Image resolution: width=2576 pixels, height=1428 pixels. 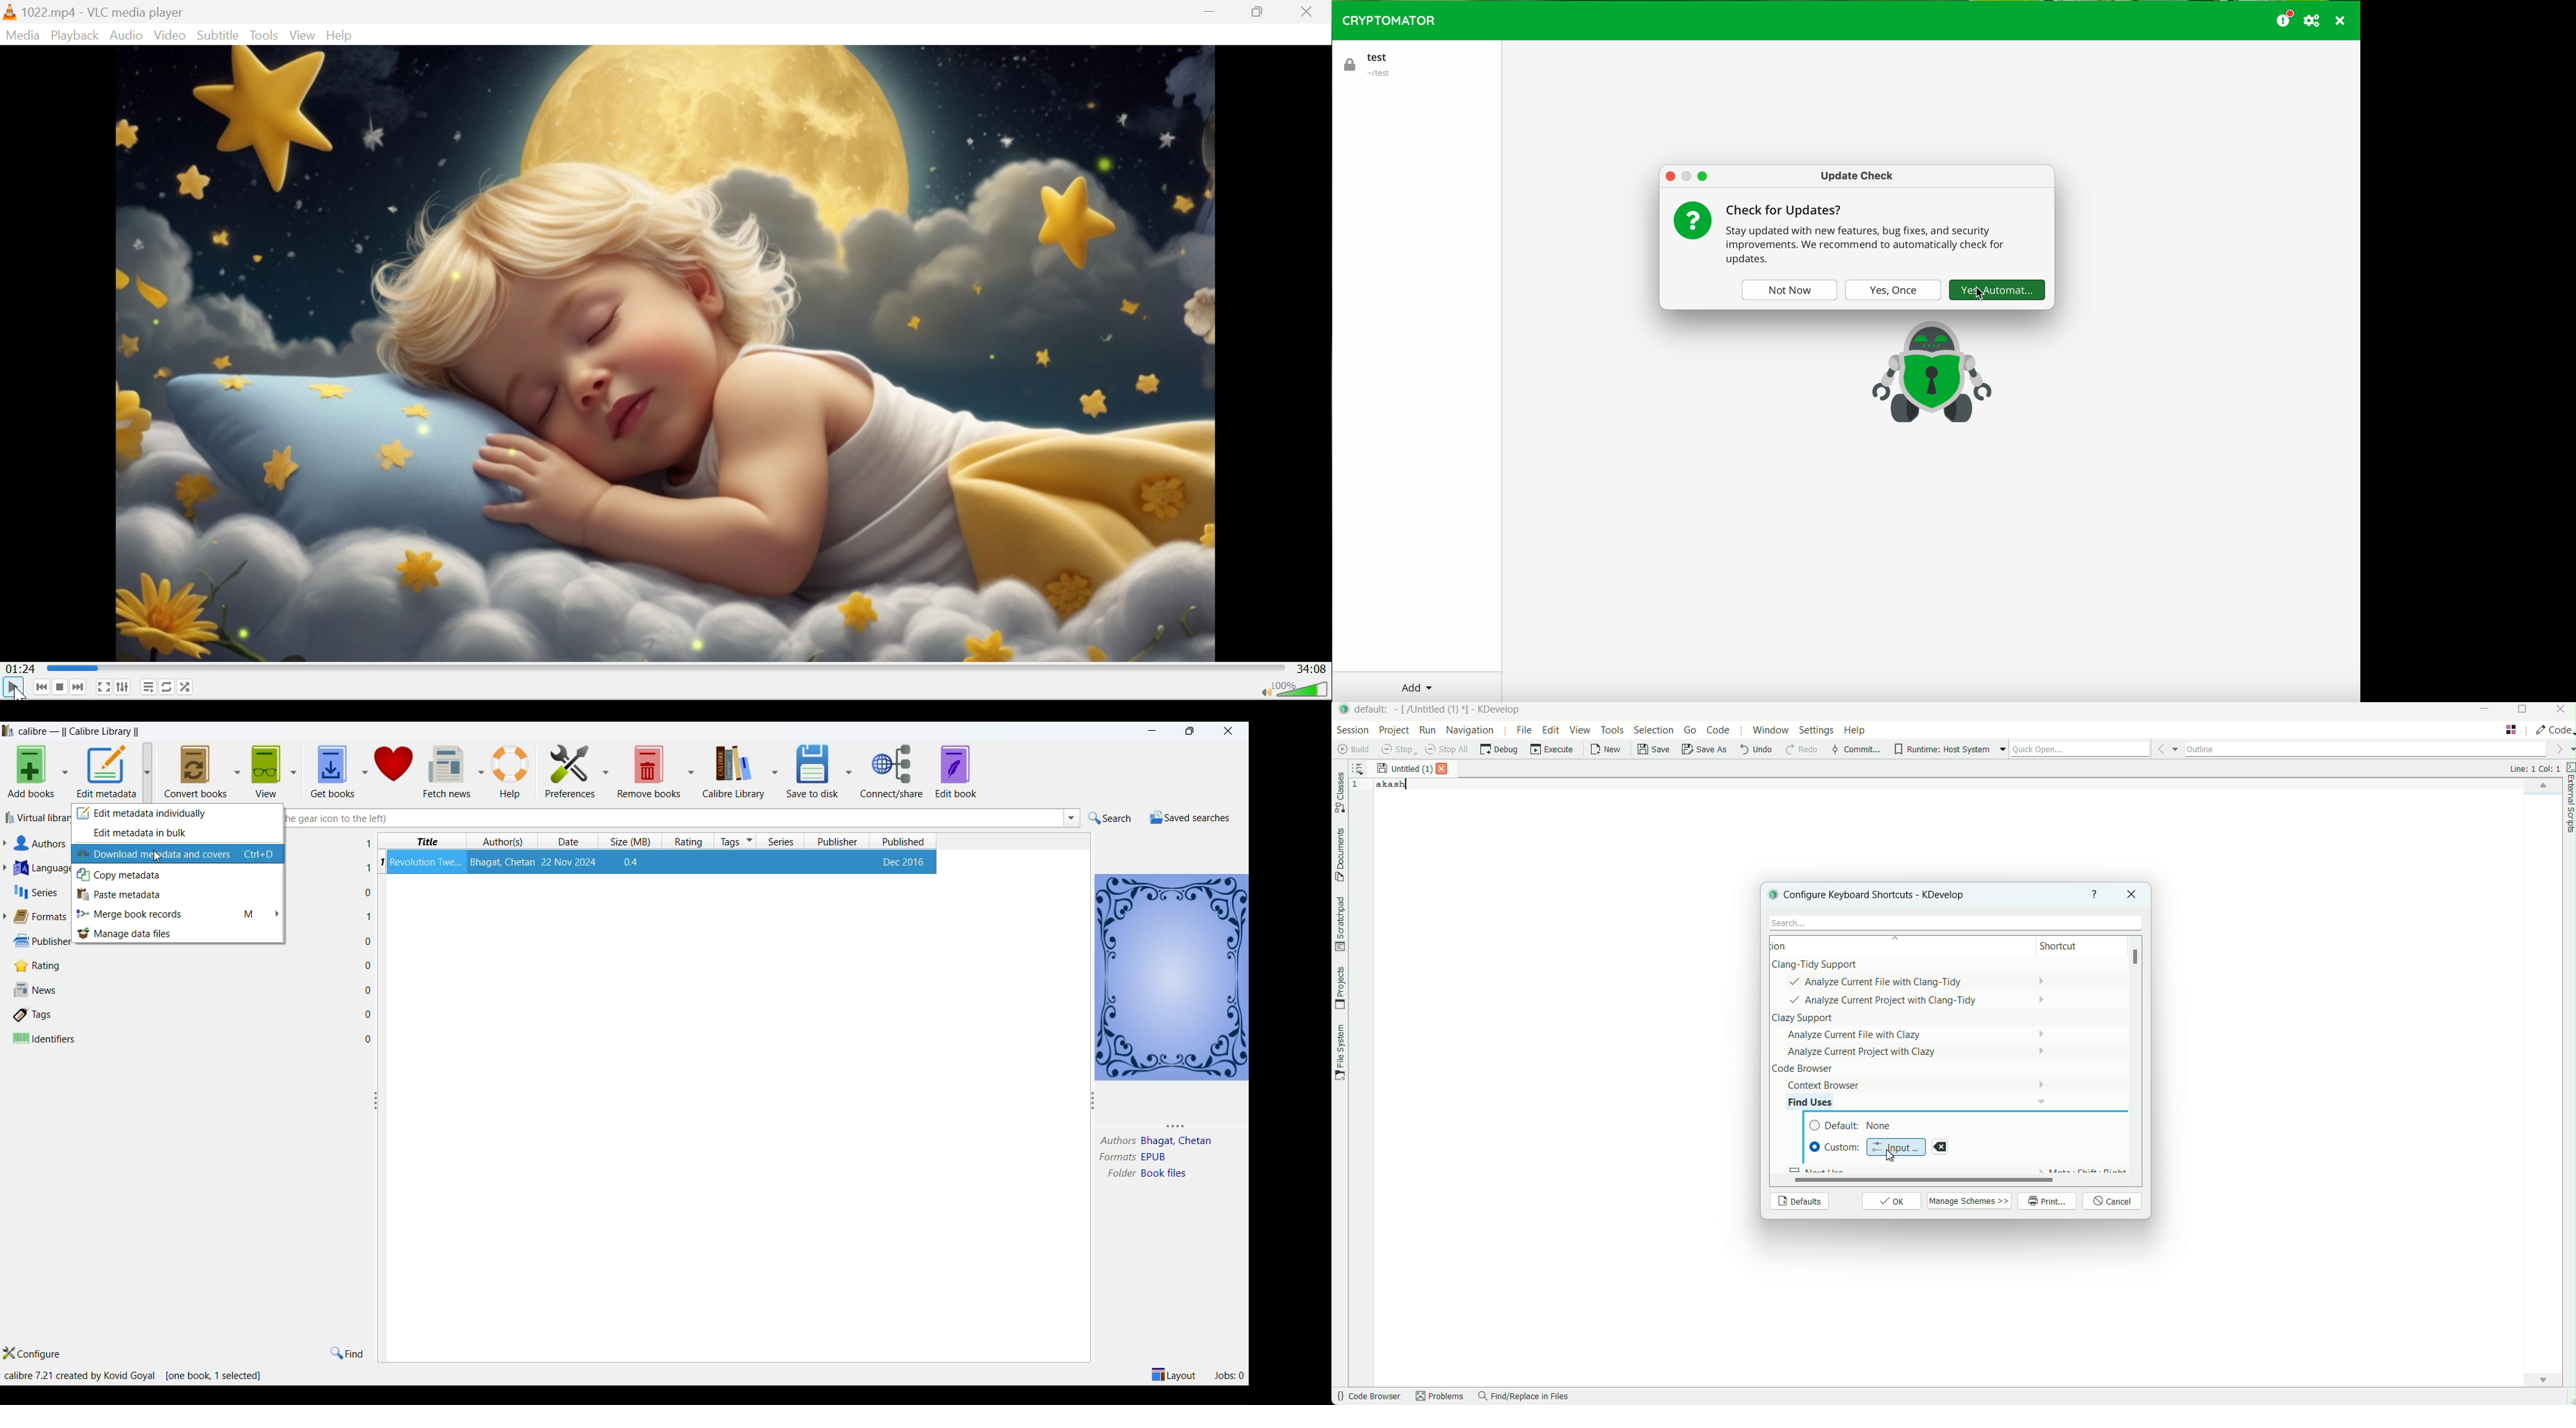 What do you see at coordinates (8, 916) in the screenshot?
I see `format lists dropdown button` at bounding box center [8, 916].